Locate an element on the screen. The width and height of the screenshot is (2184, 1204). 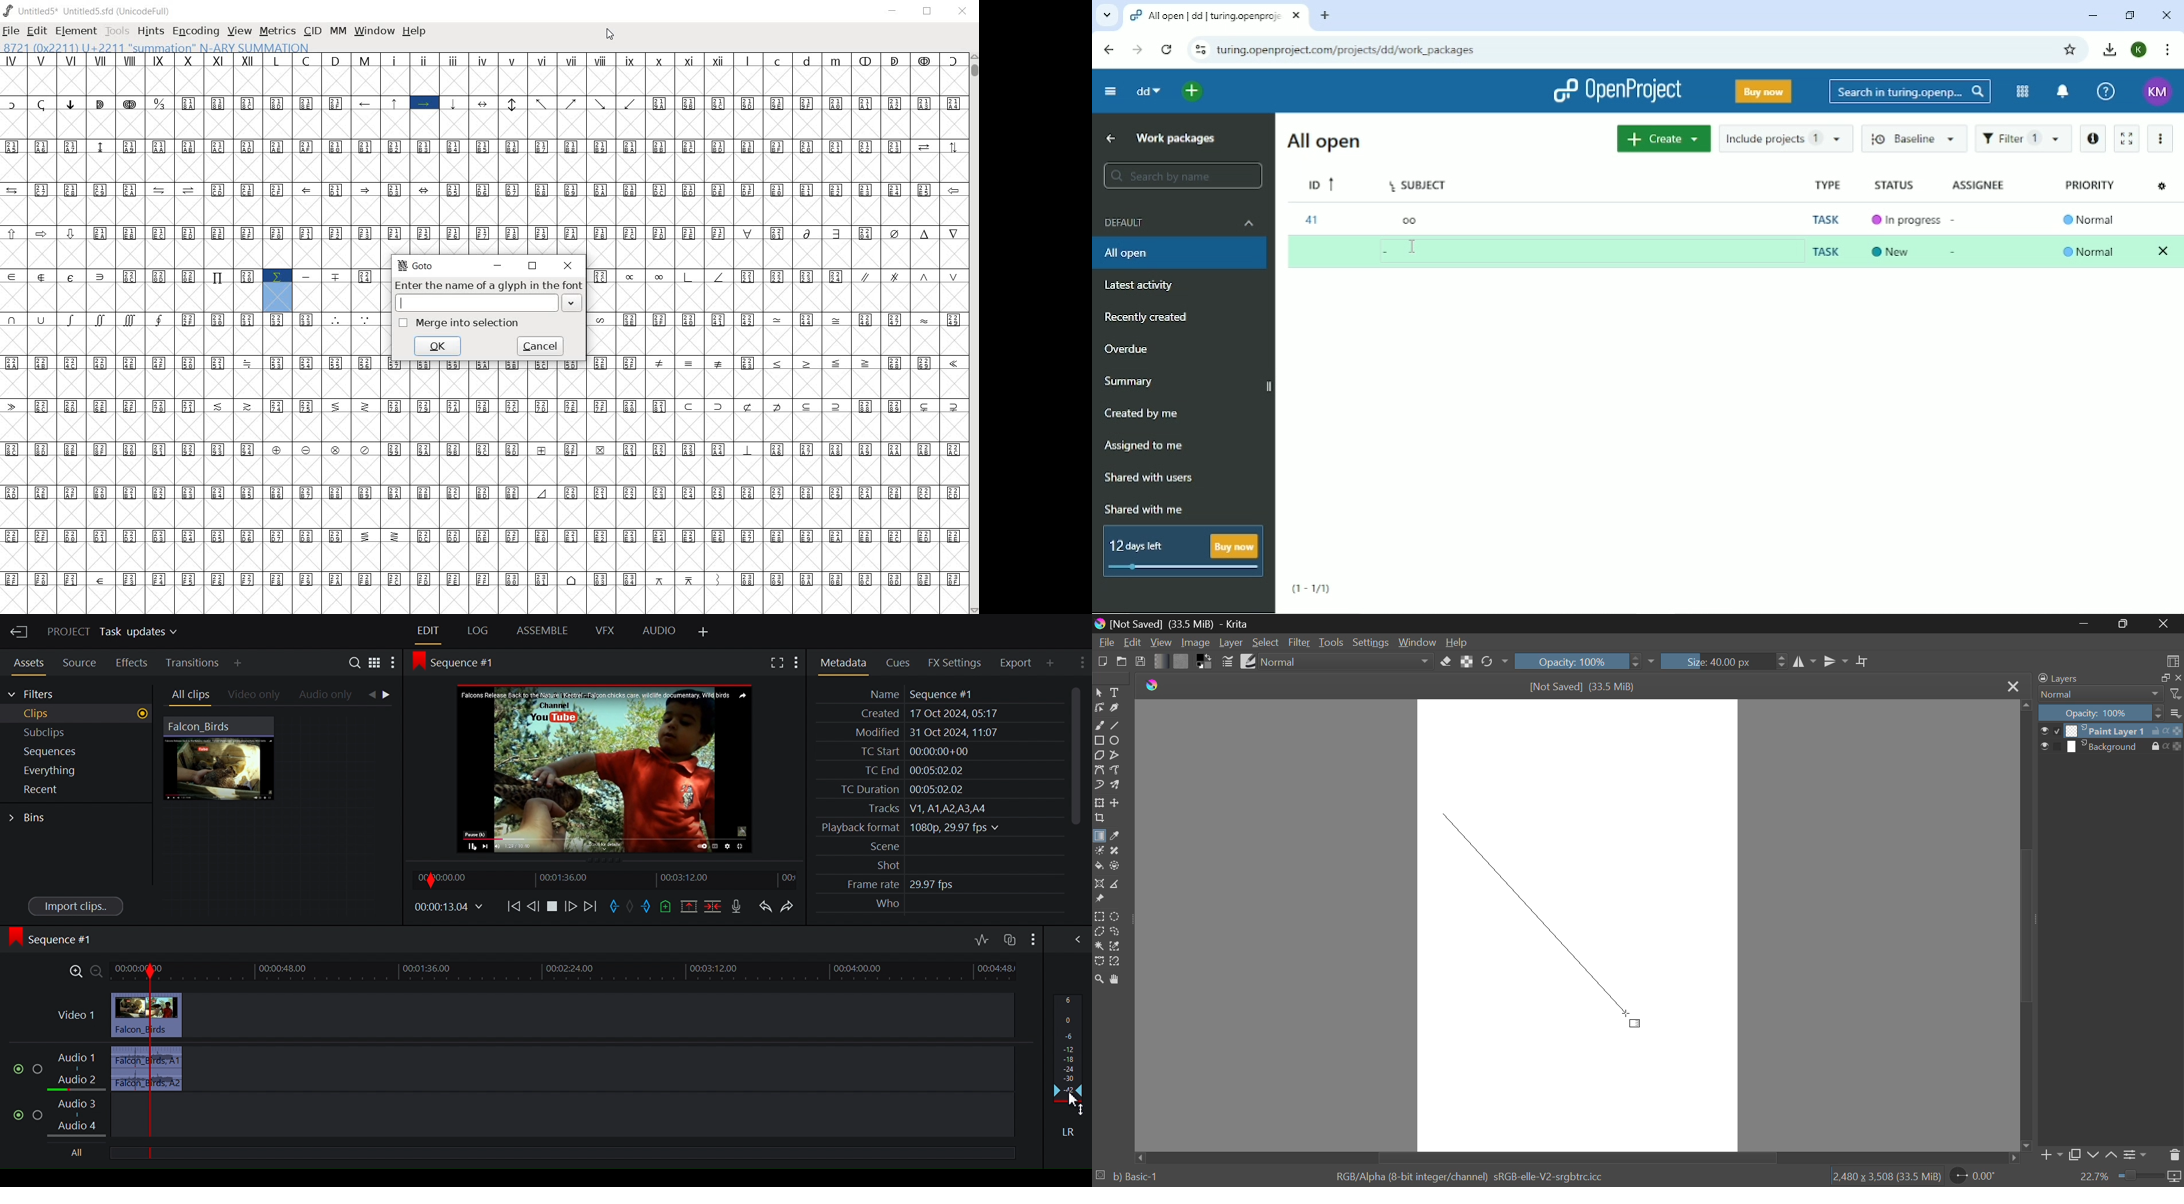
Clips is located at coordinates (76, 714).